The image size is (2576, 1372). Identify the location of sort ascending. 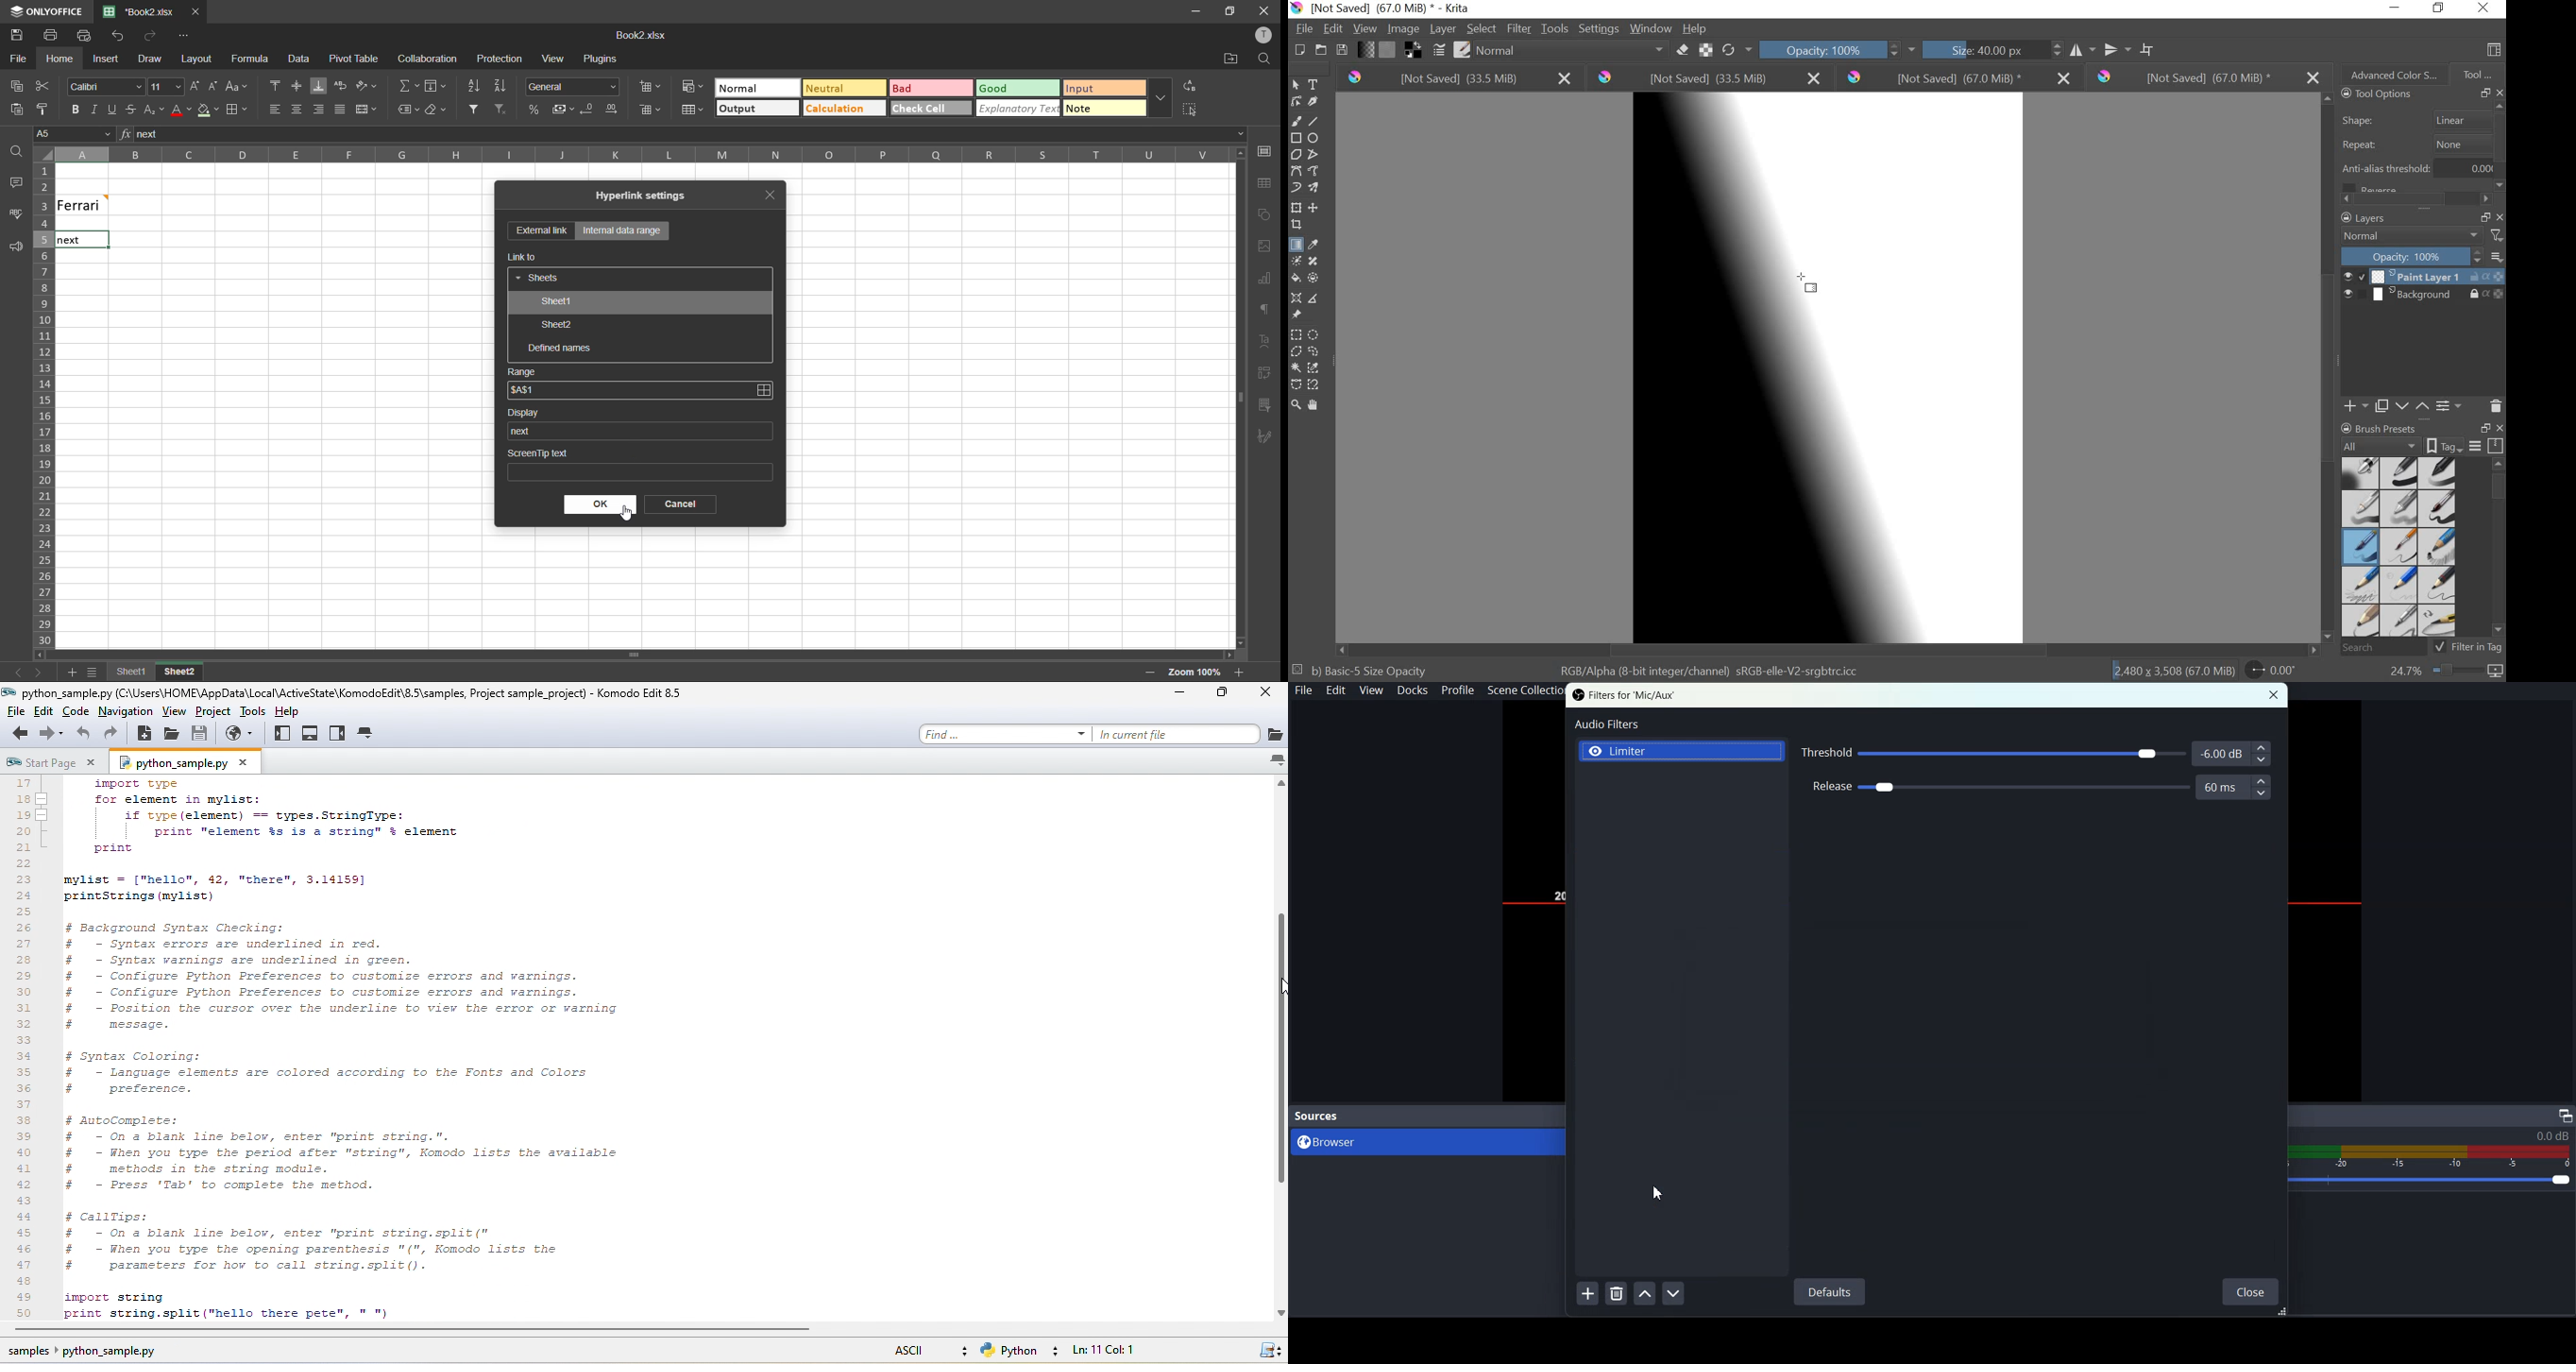
(474, 85).